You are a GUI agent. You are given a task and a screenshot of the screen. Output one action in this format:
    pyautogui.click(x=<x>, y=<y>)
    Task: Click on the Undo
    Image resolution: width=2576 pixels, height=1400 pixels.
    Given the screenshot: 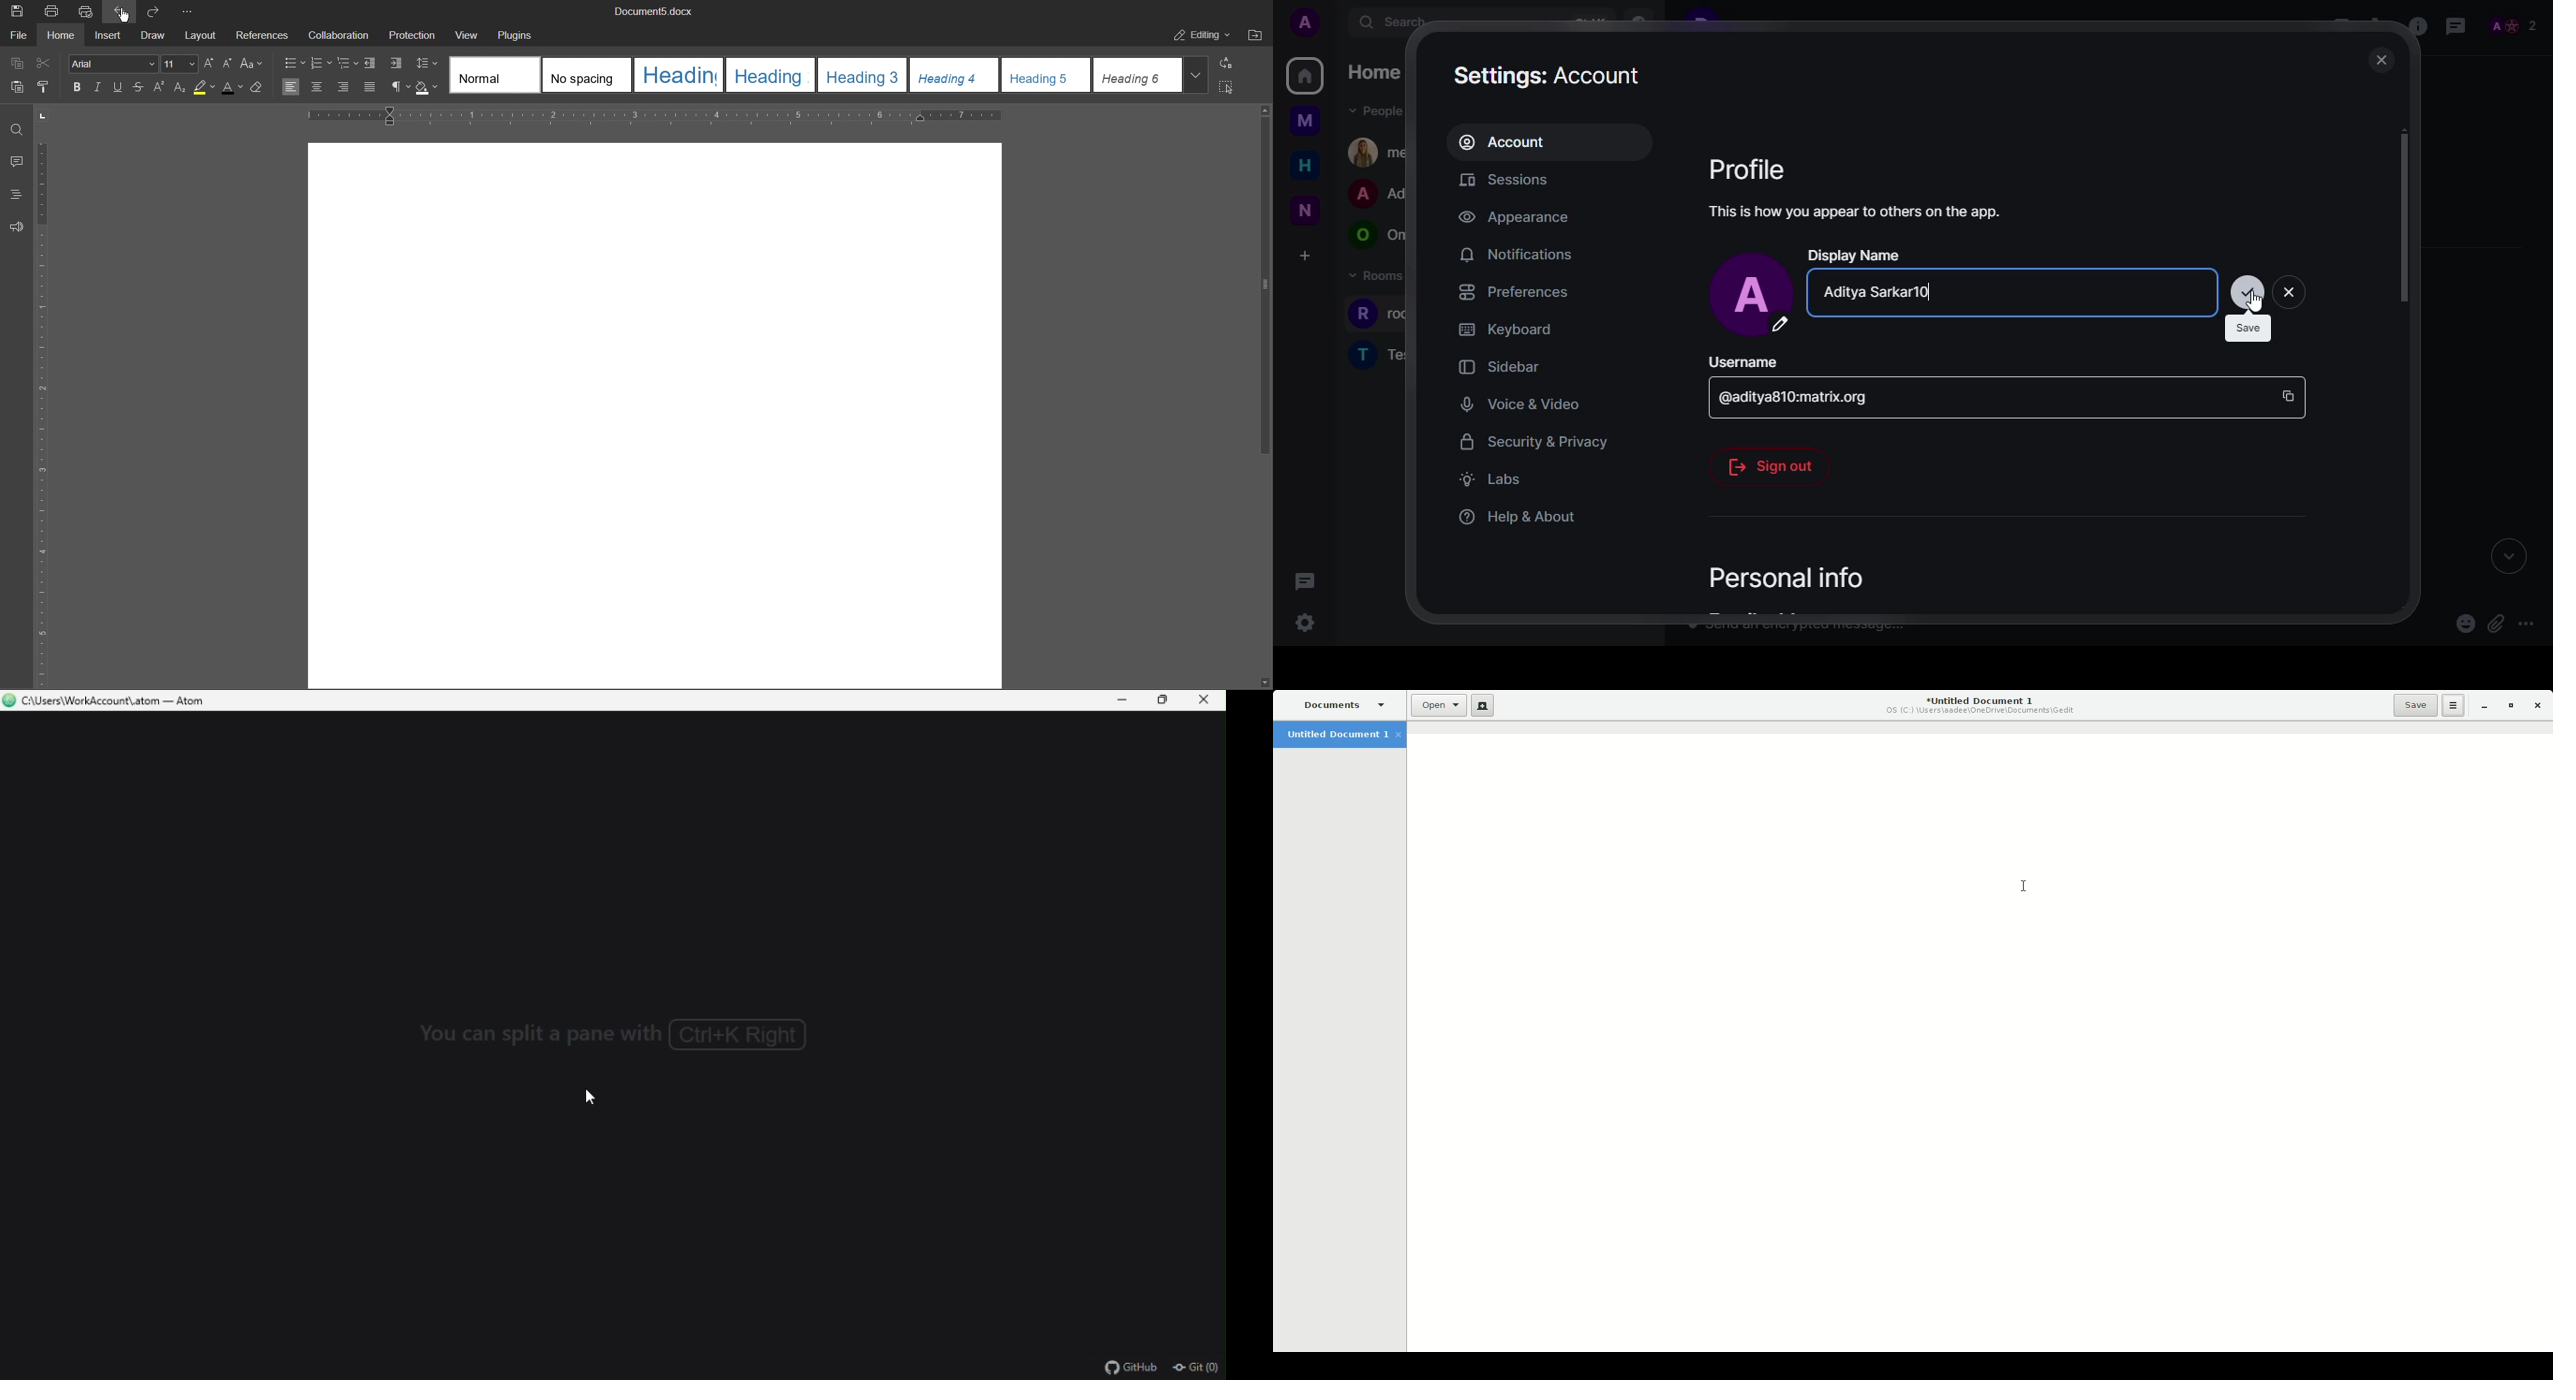 What is the action you would take?
    pyautogui.click(x=120, y=11)
    